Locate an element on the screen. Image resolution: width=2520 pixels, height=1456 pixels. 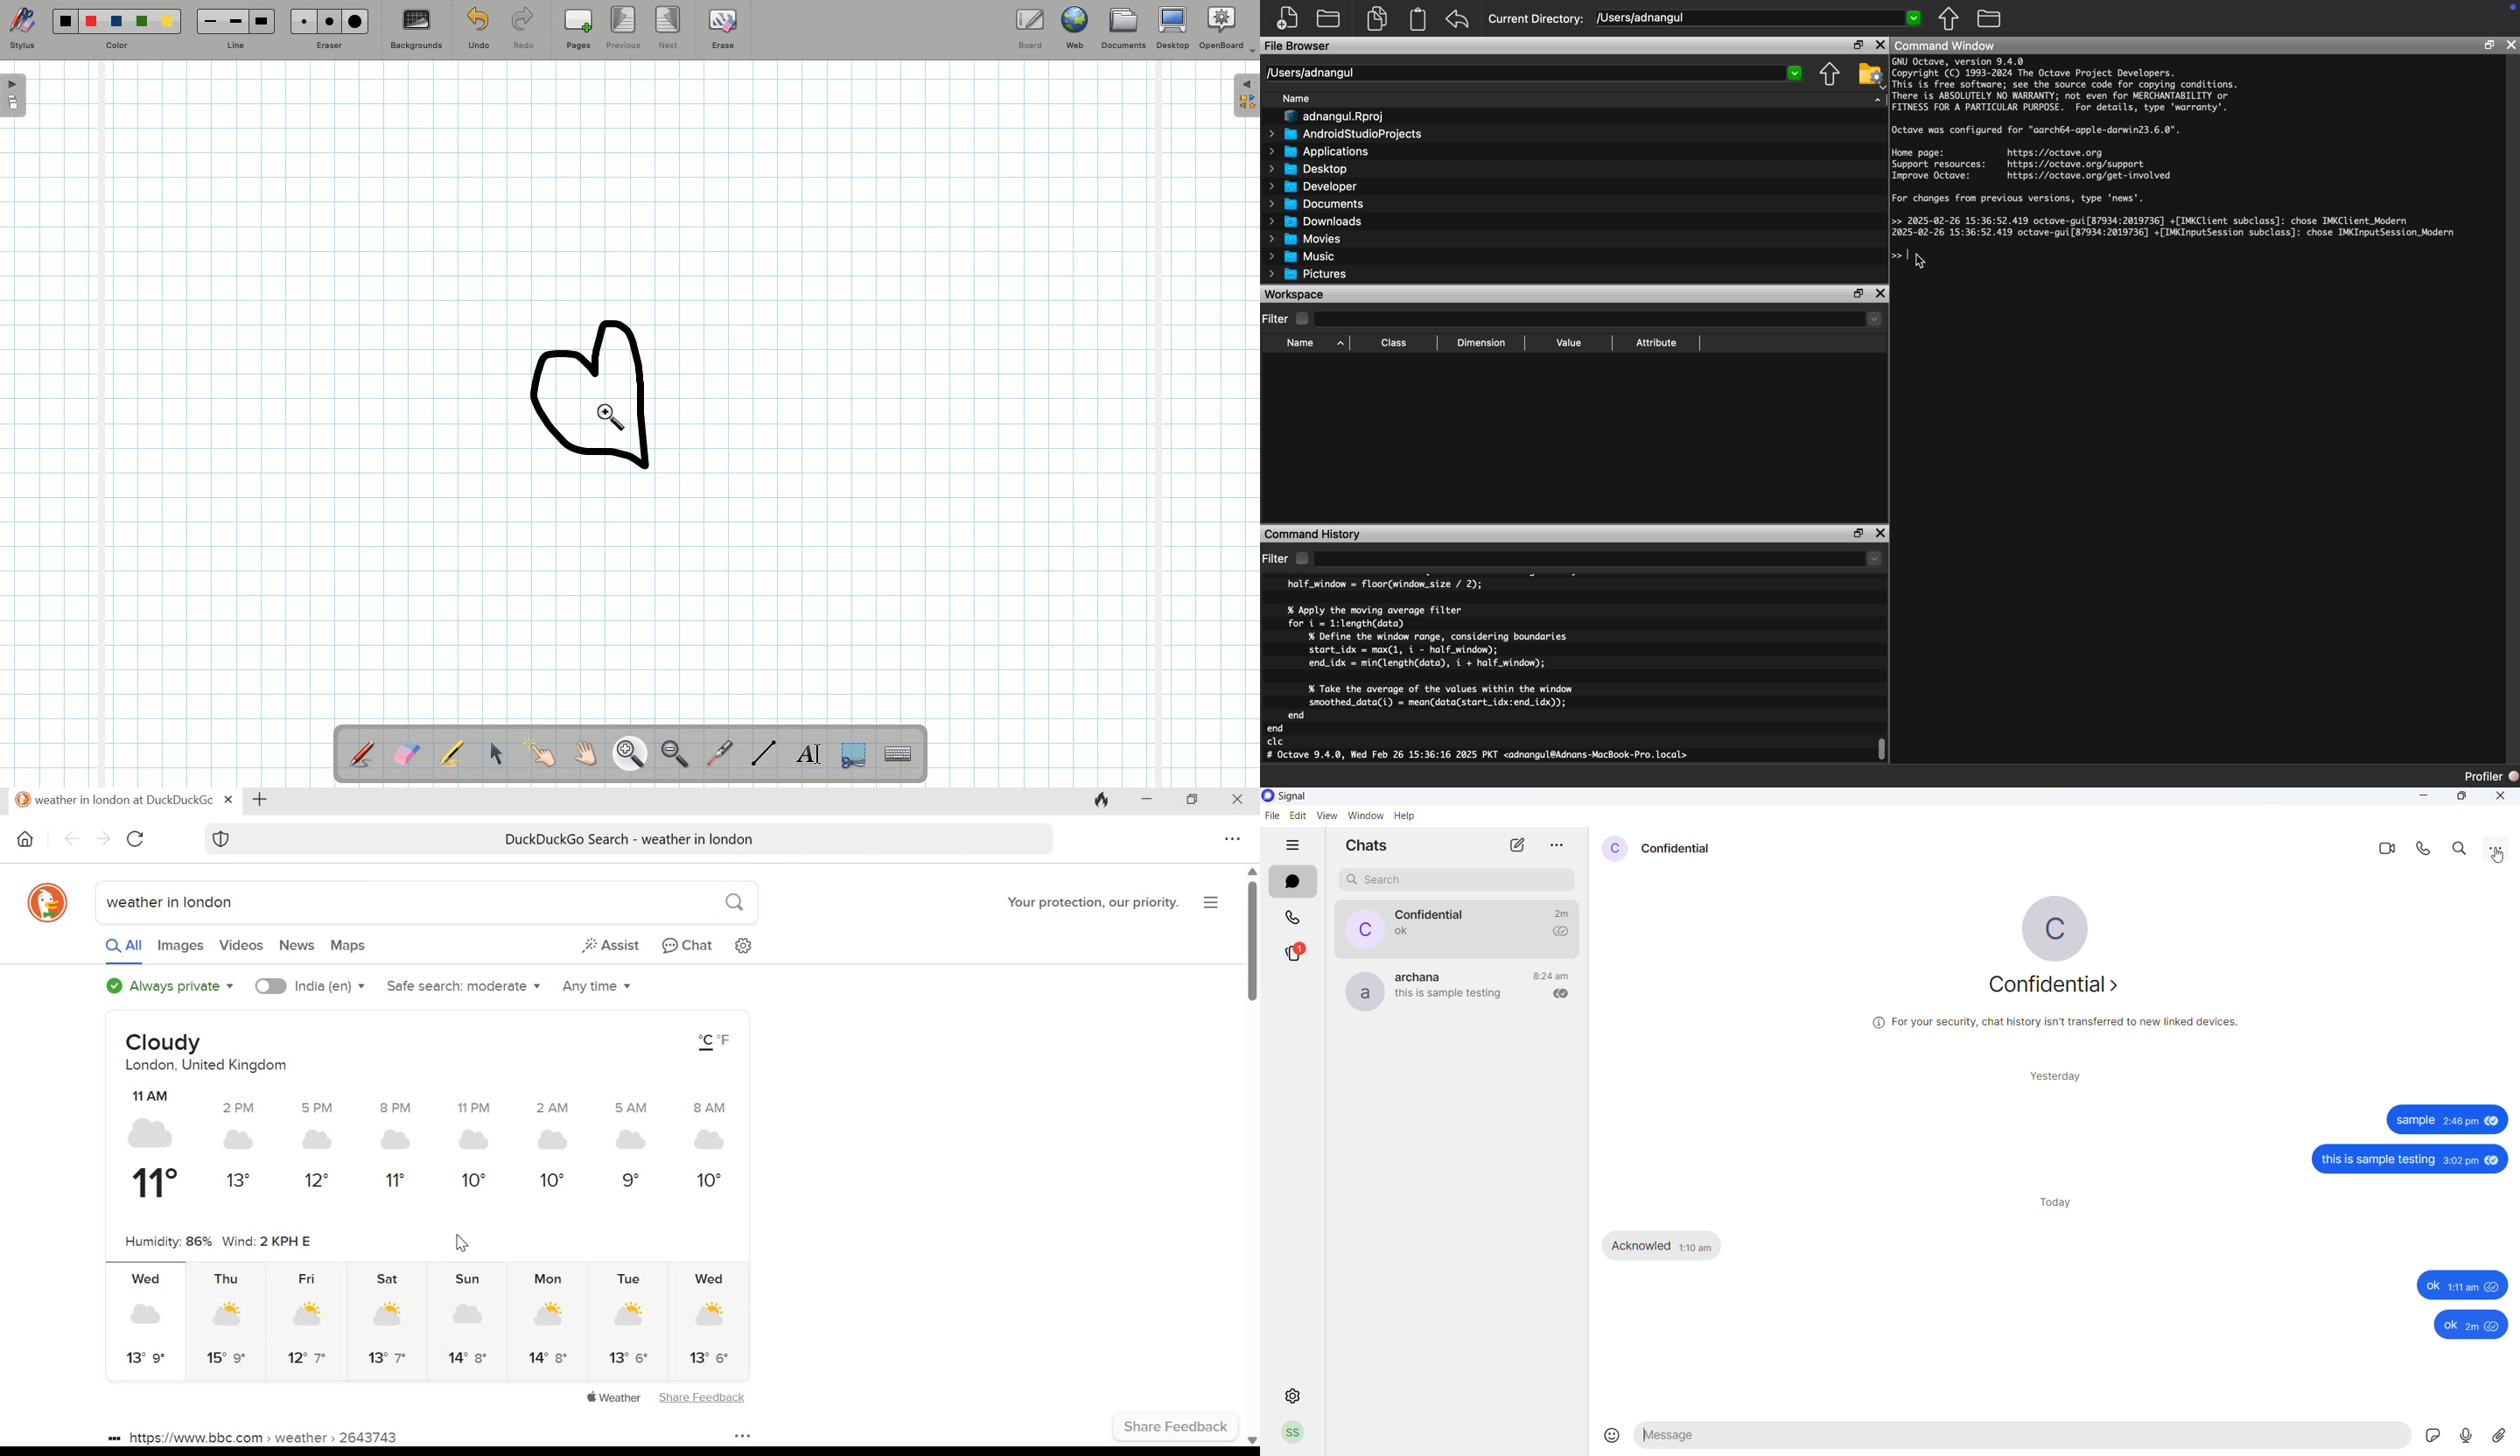
Vertical scrollbar is located at coordinates (1252, 1155).